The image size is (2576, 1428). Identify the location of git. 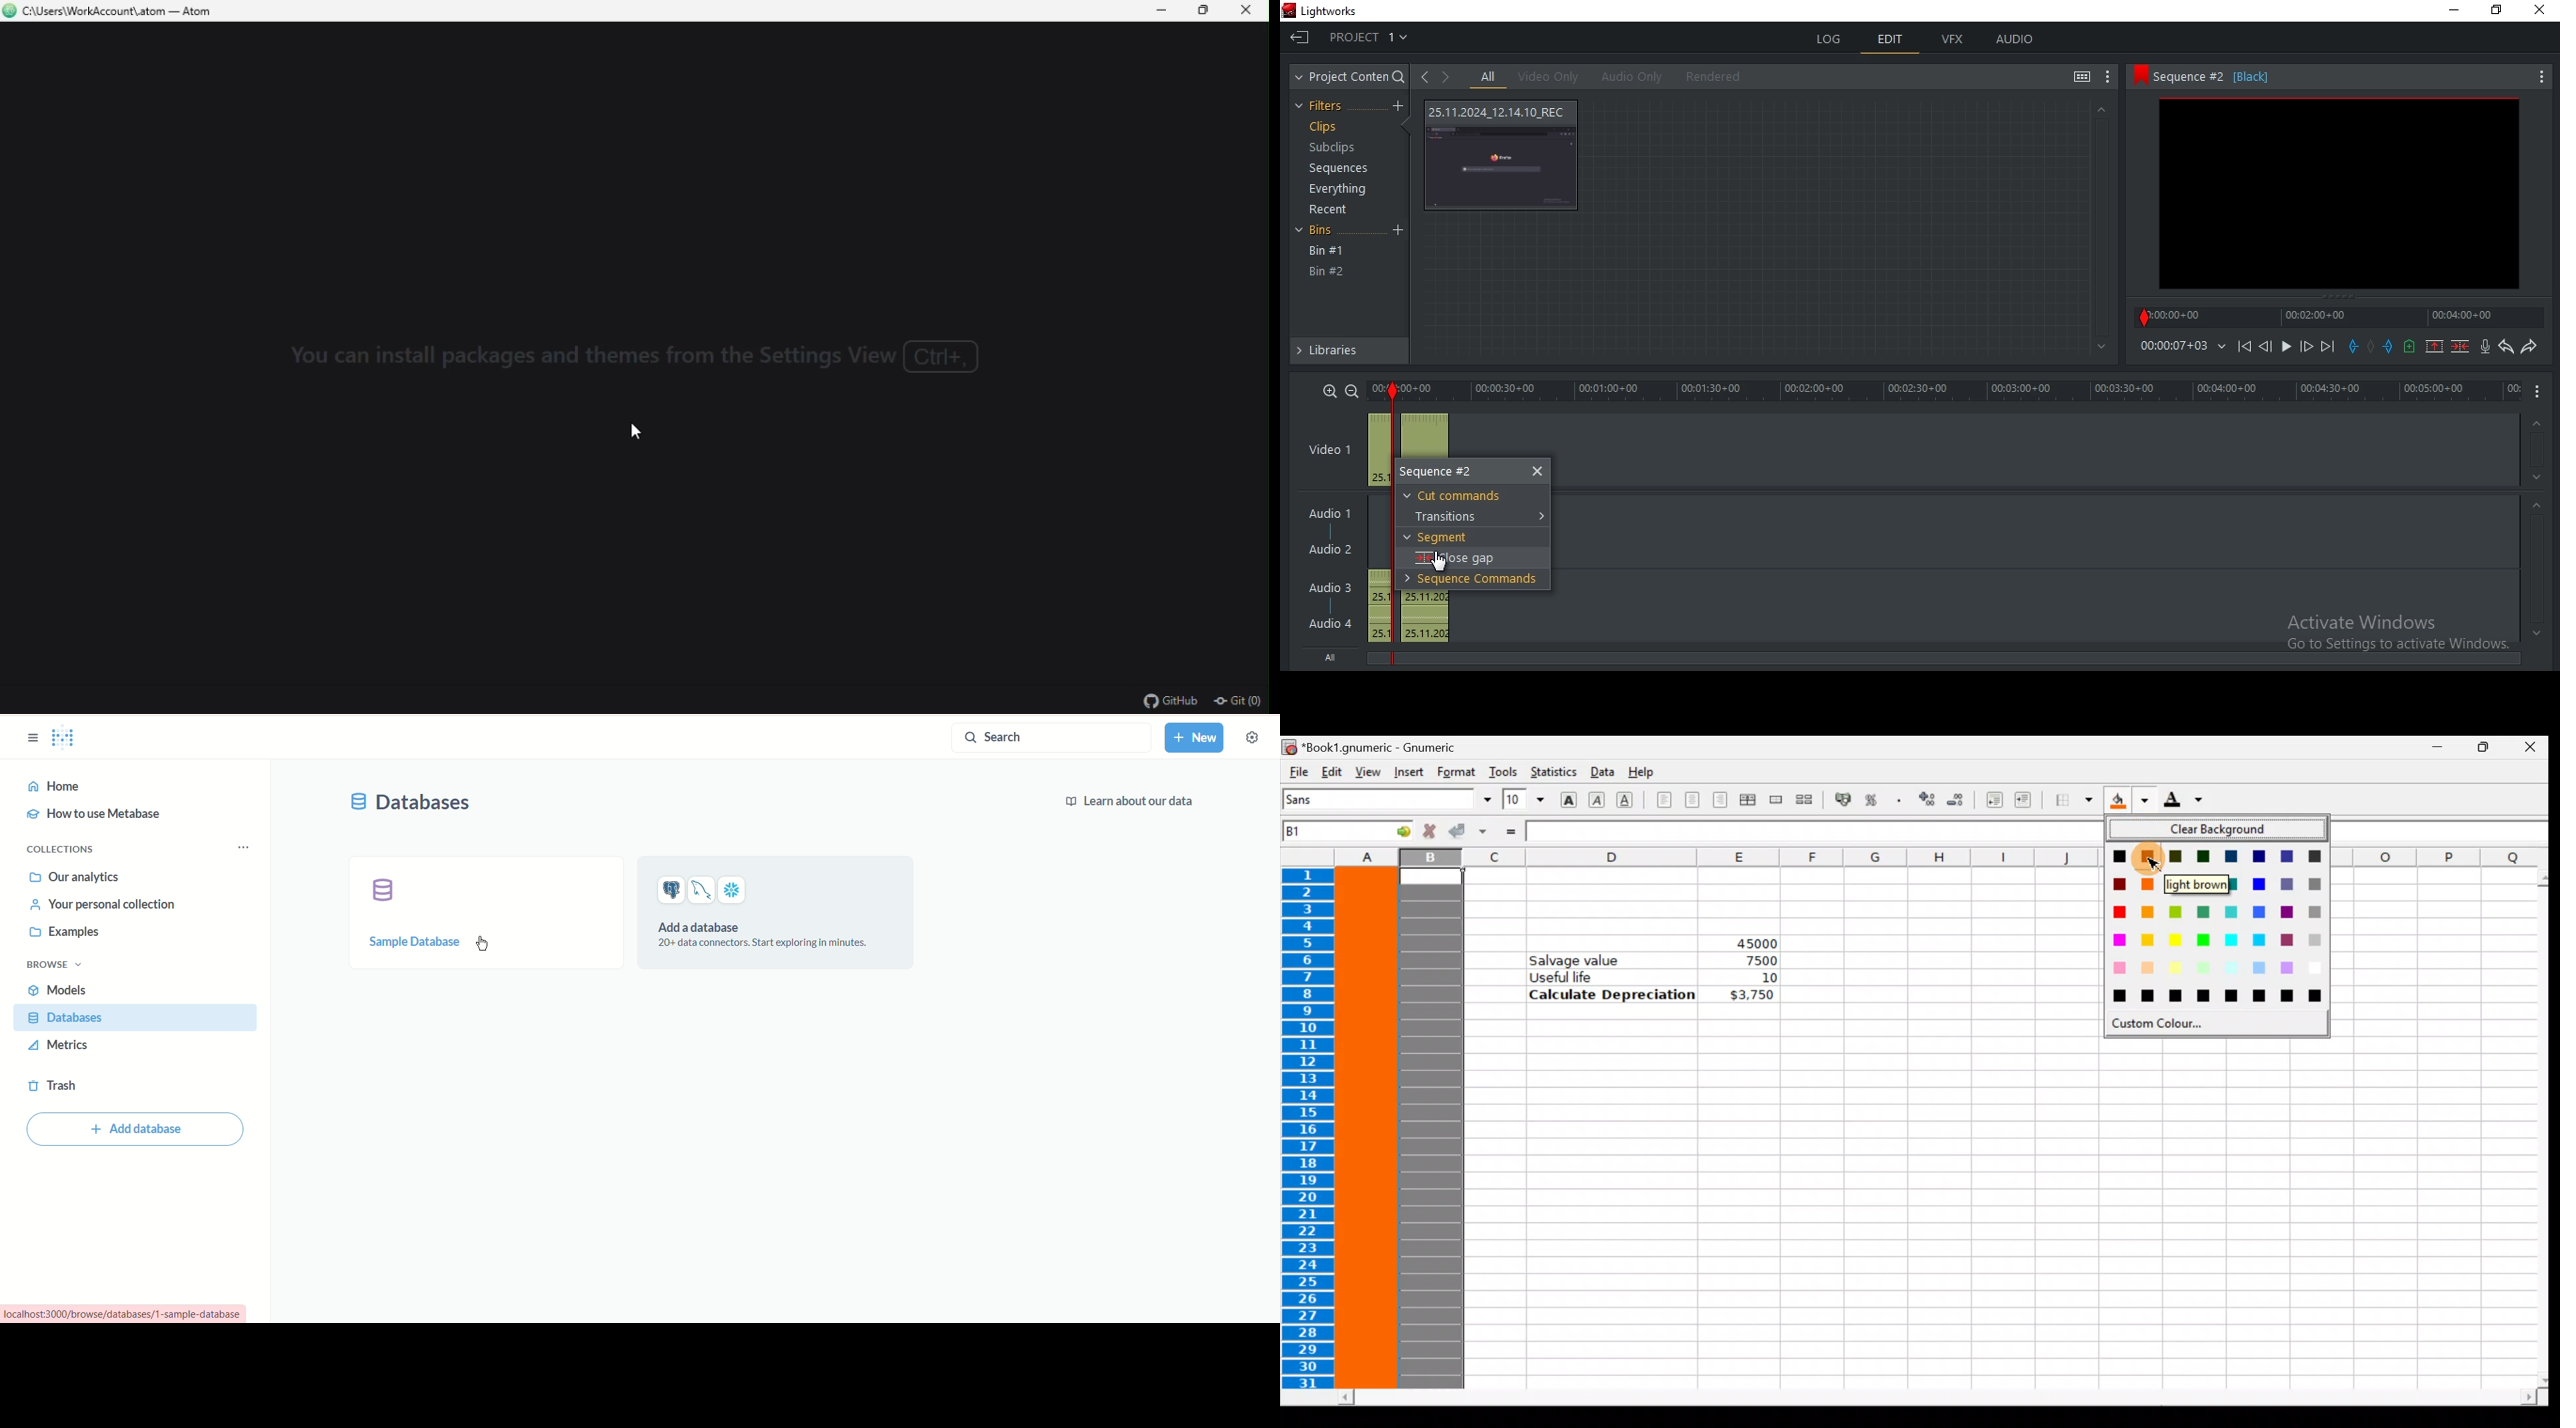
(1242, 701).